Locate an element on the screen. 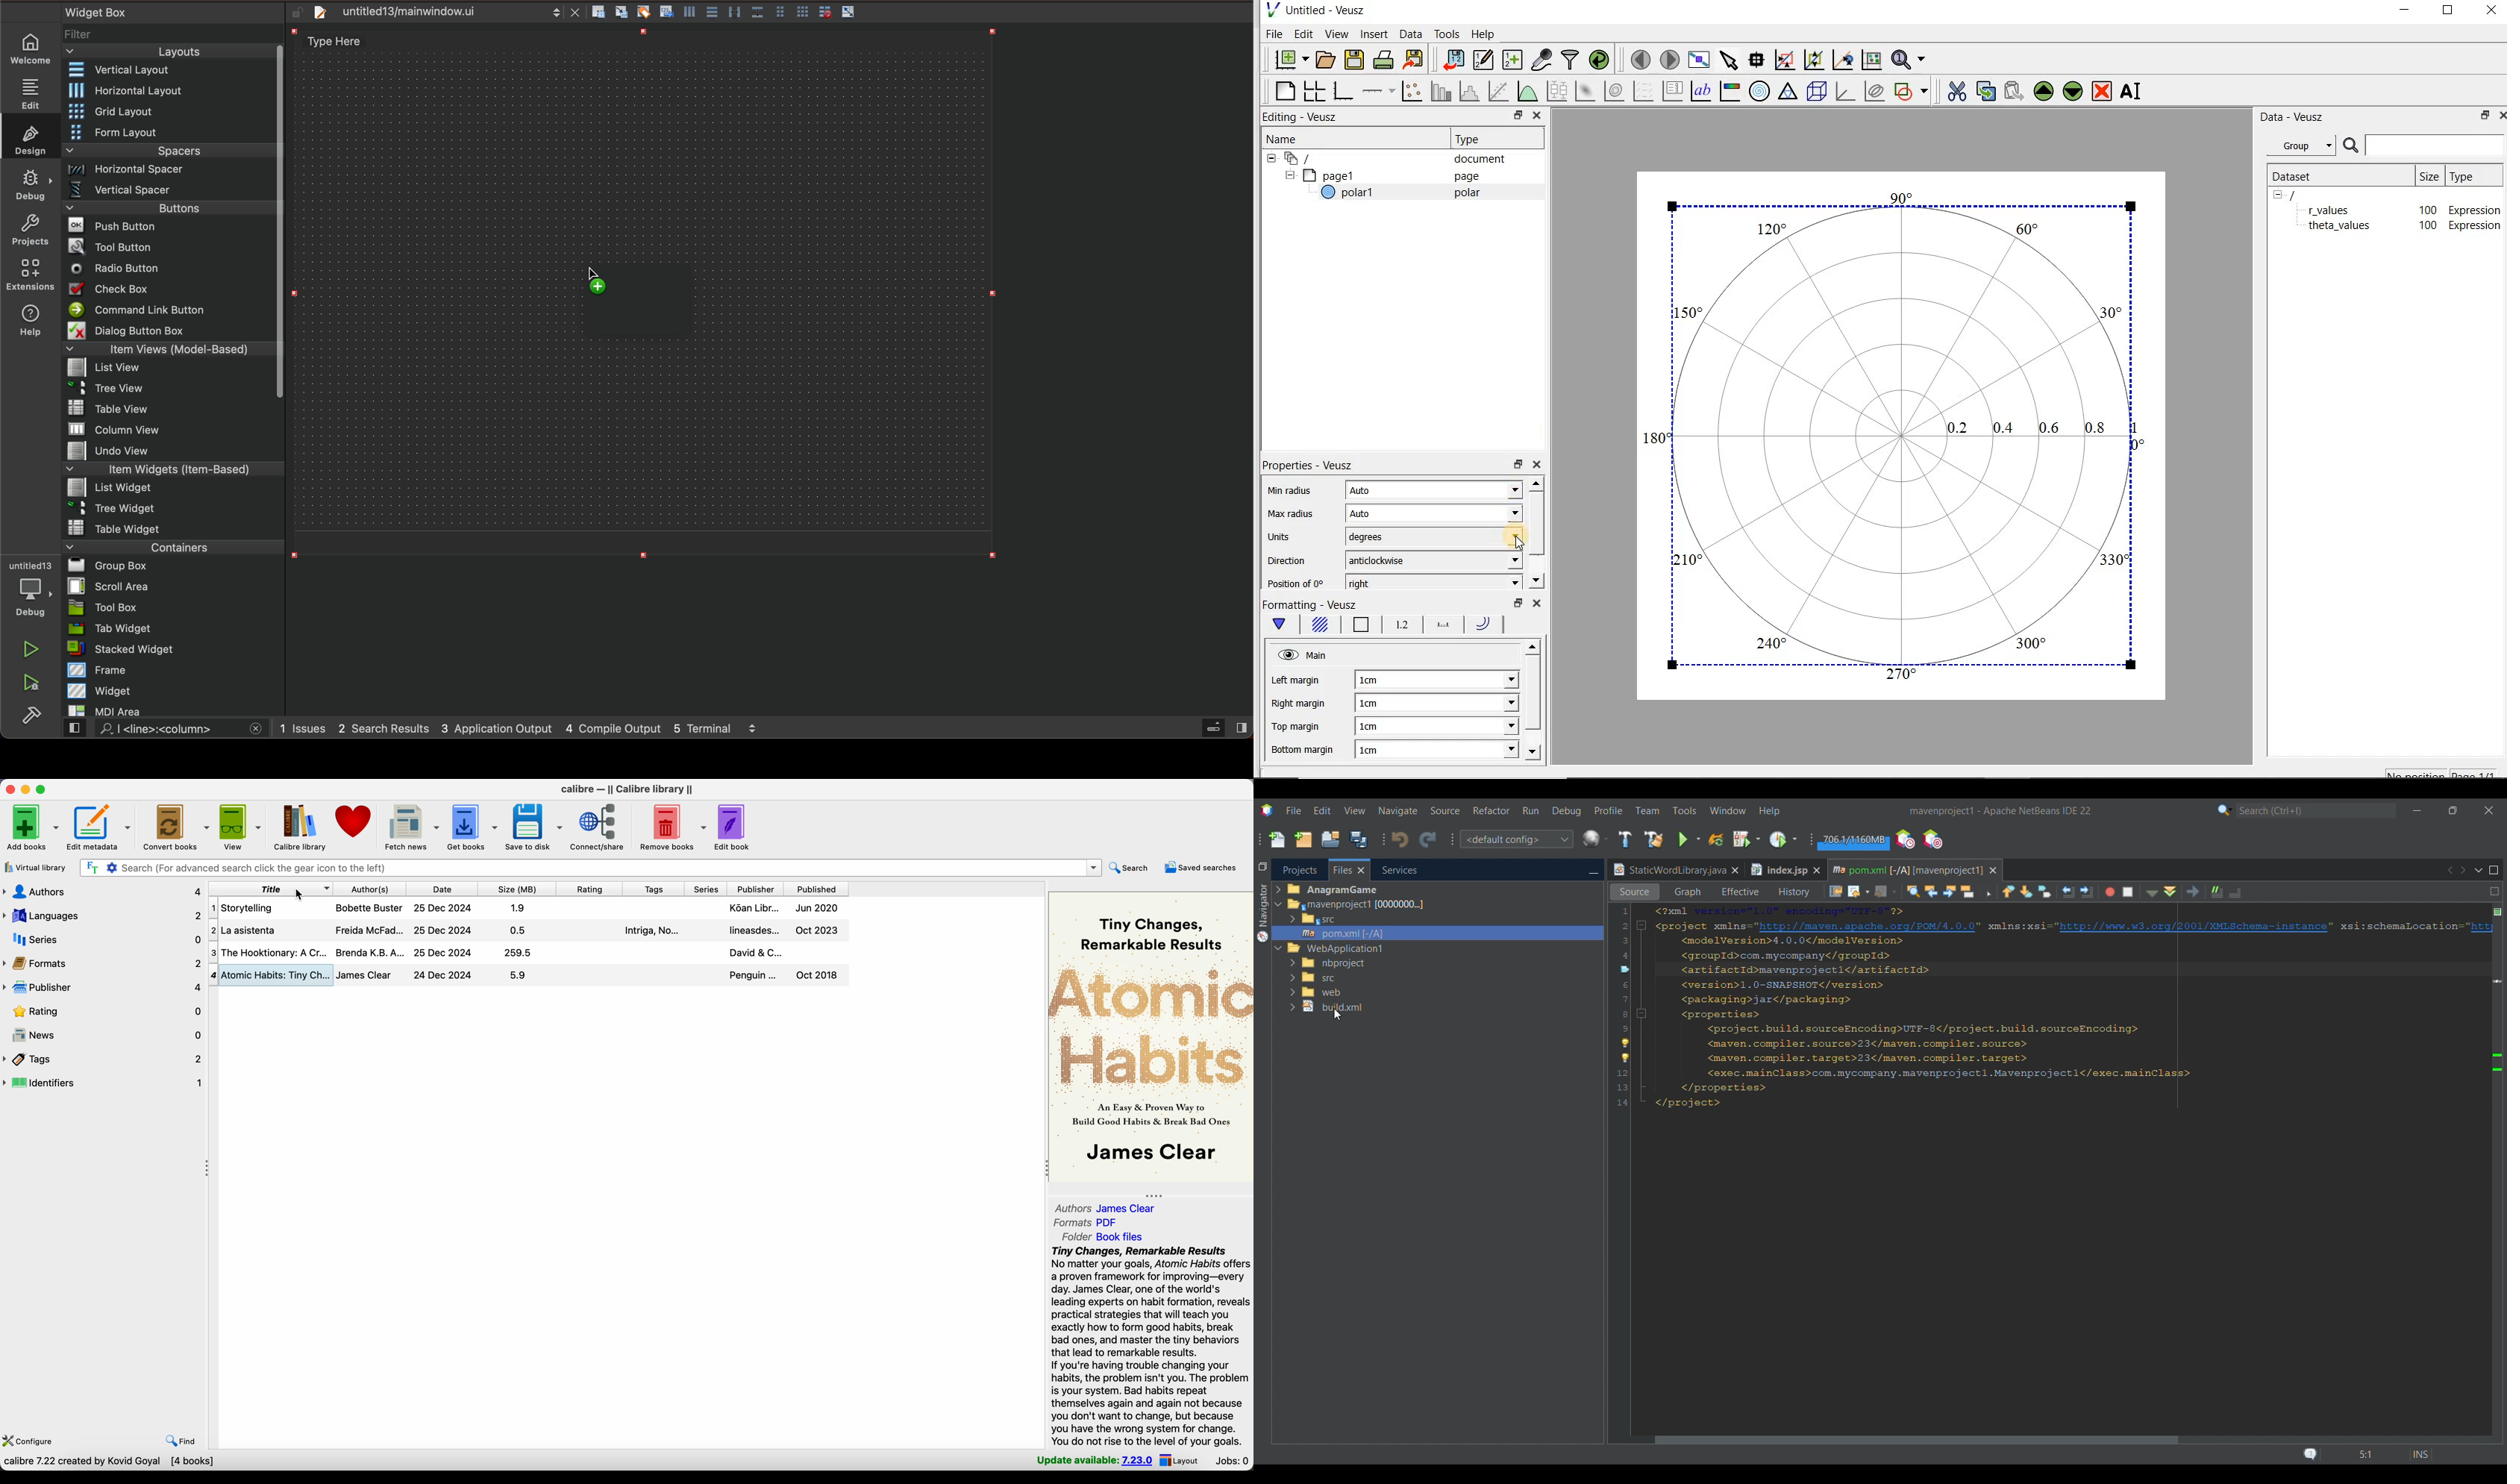 The width and height of the screenshot is (2520, 1484). checkbox is located at coordinates (172, 289).